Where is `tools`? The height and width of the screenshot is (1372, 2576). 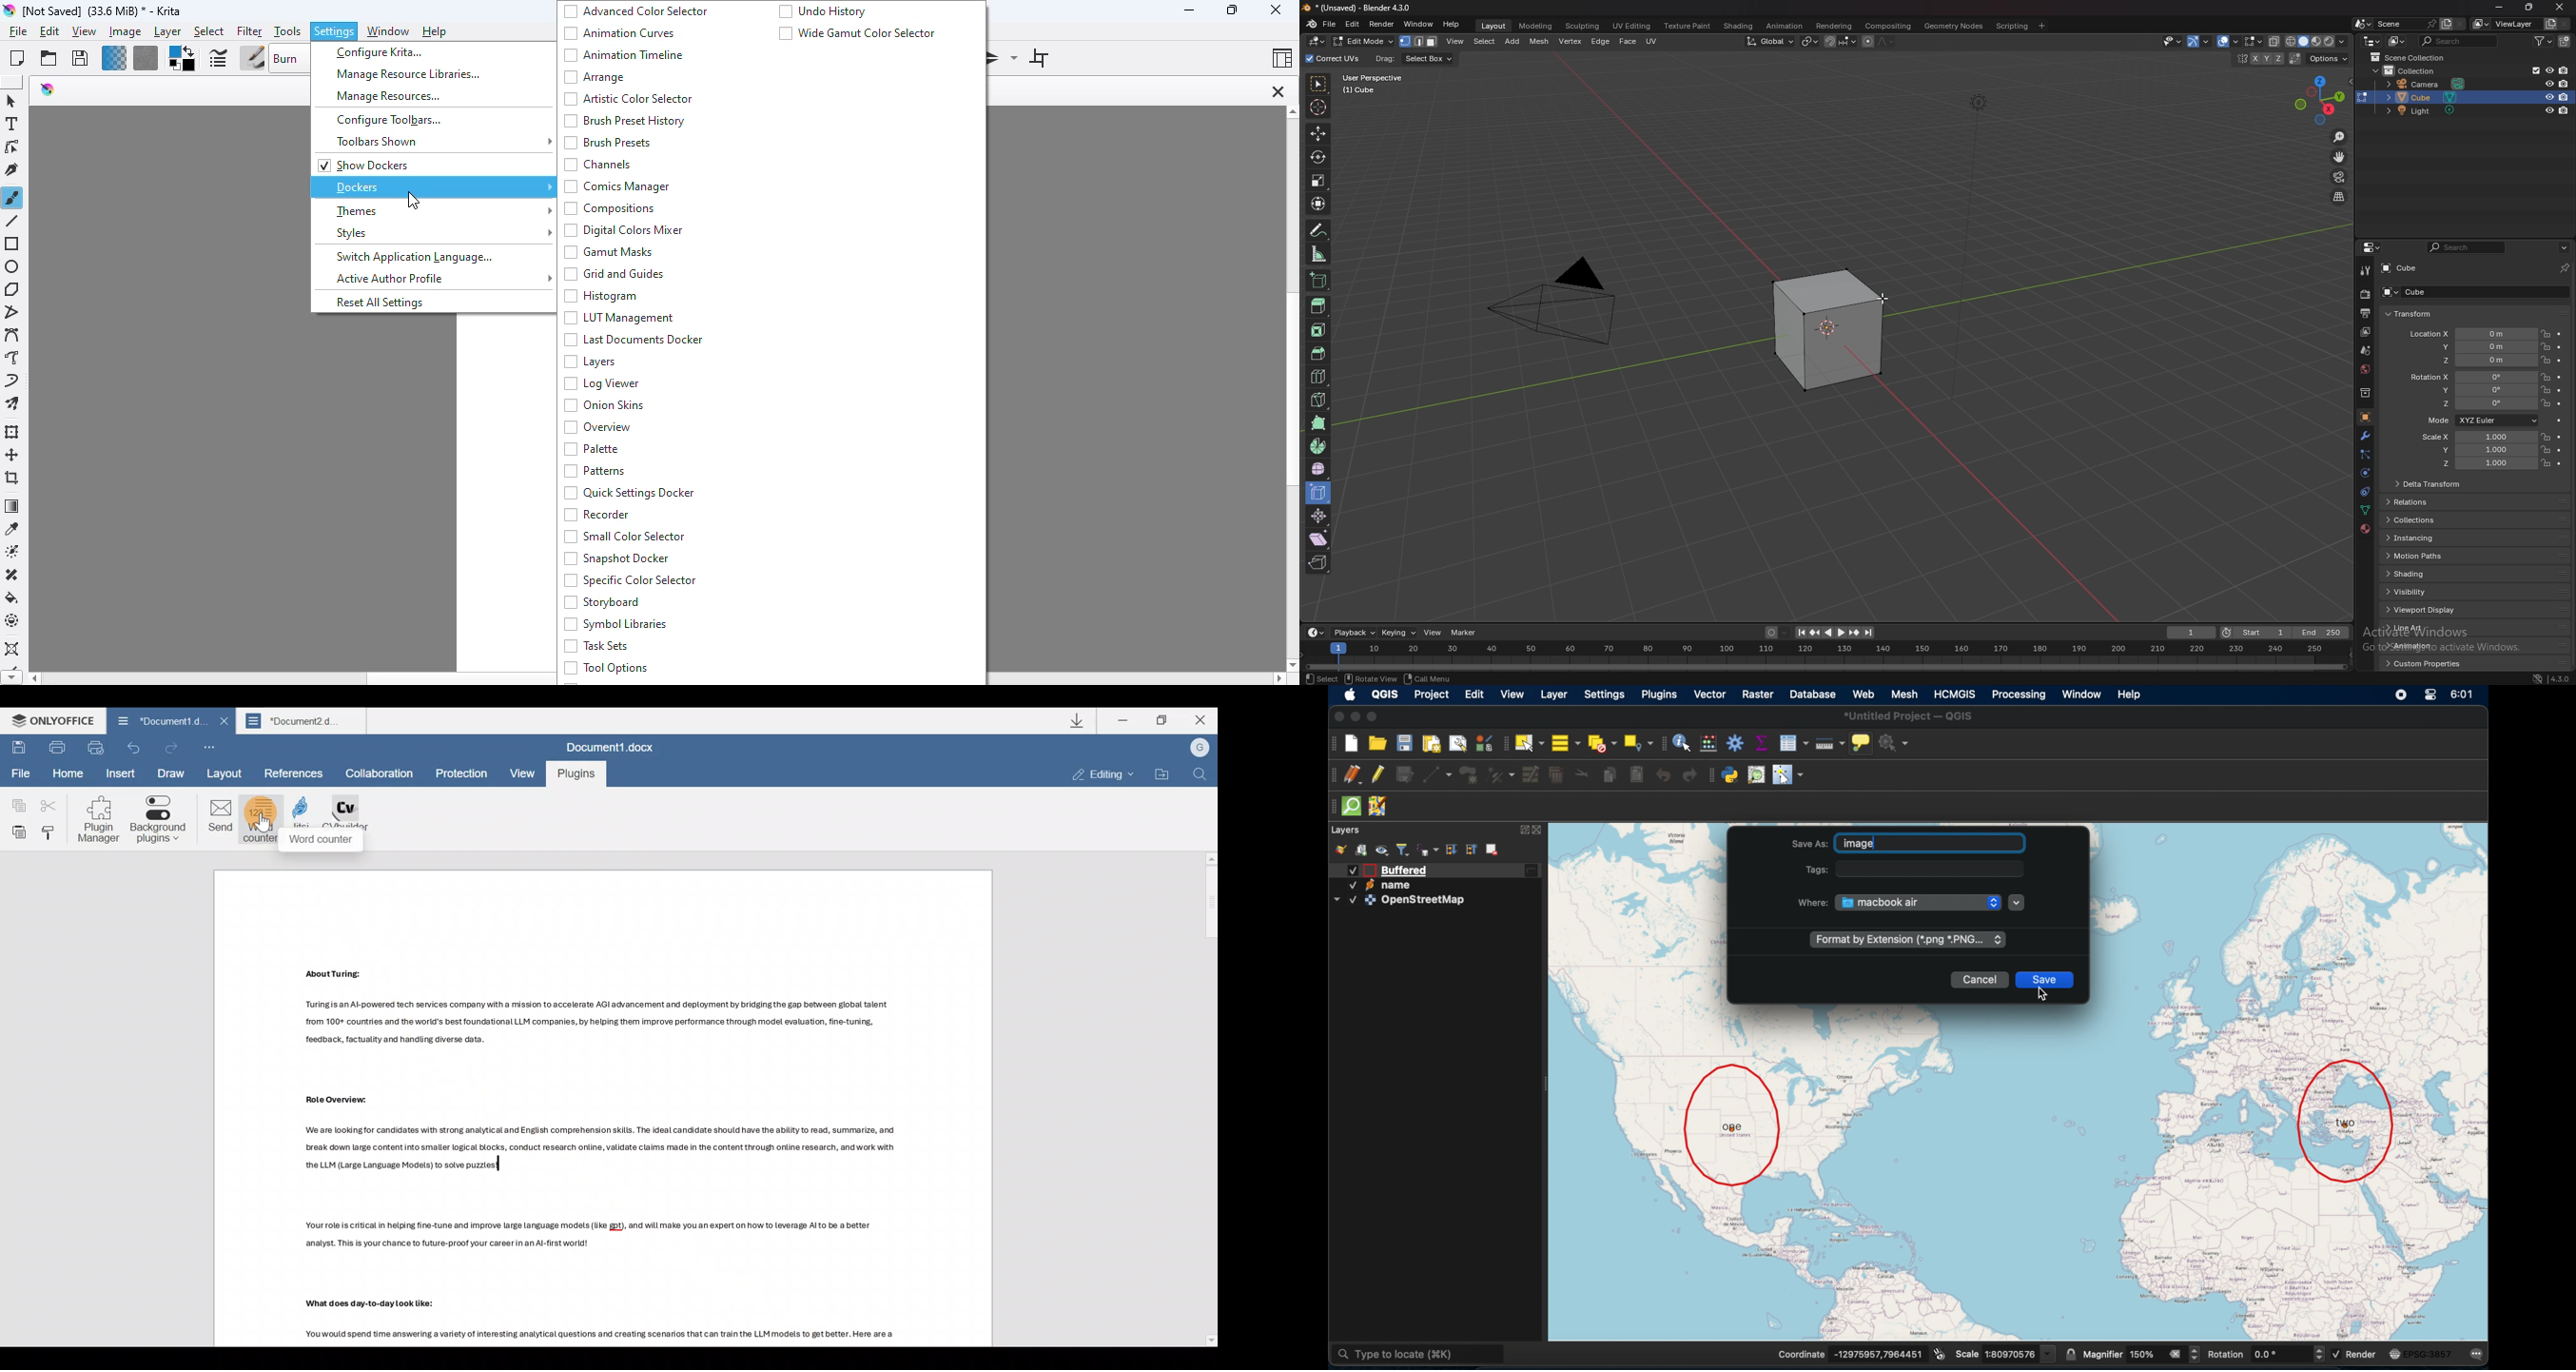
tools is located at coordinates (286, 31).